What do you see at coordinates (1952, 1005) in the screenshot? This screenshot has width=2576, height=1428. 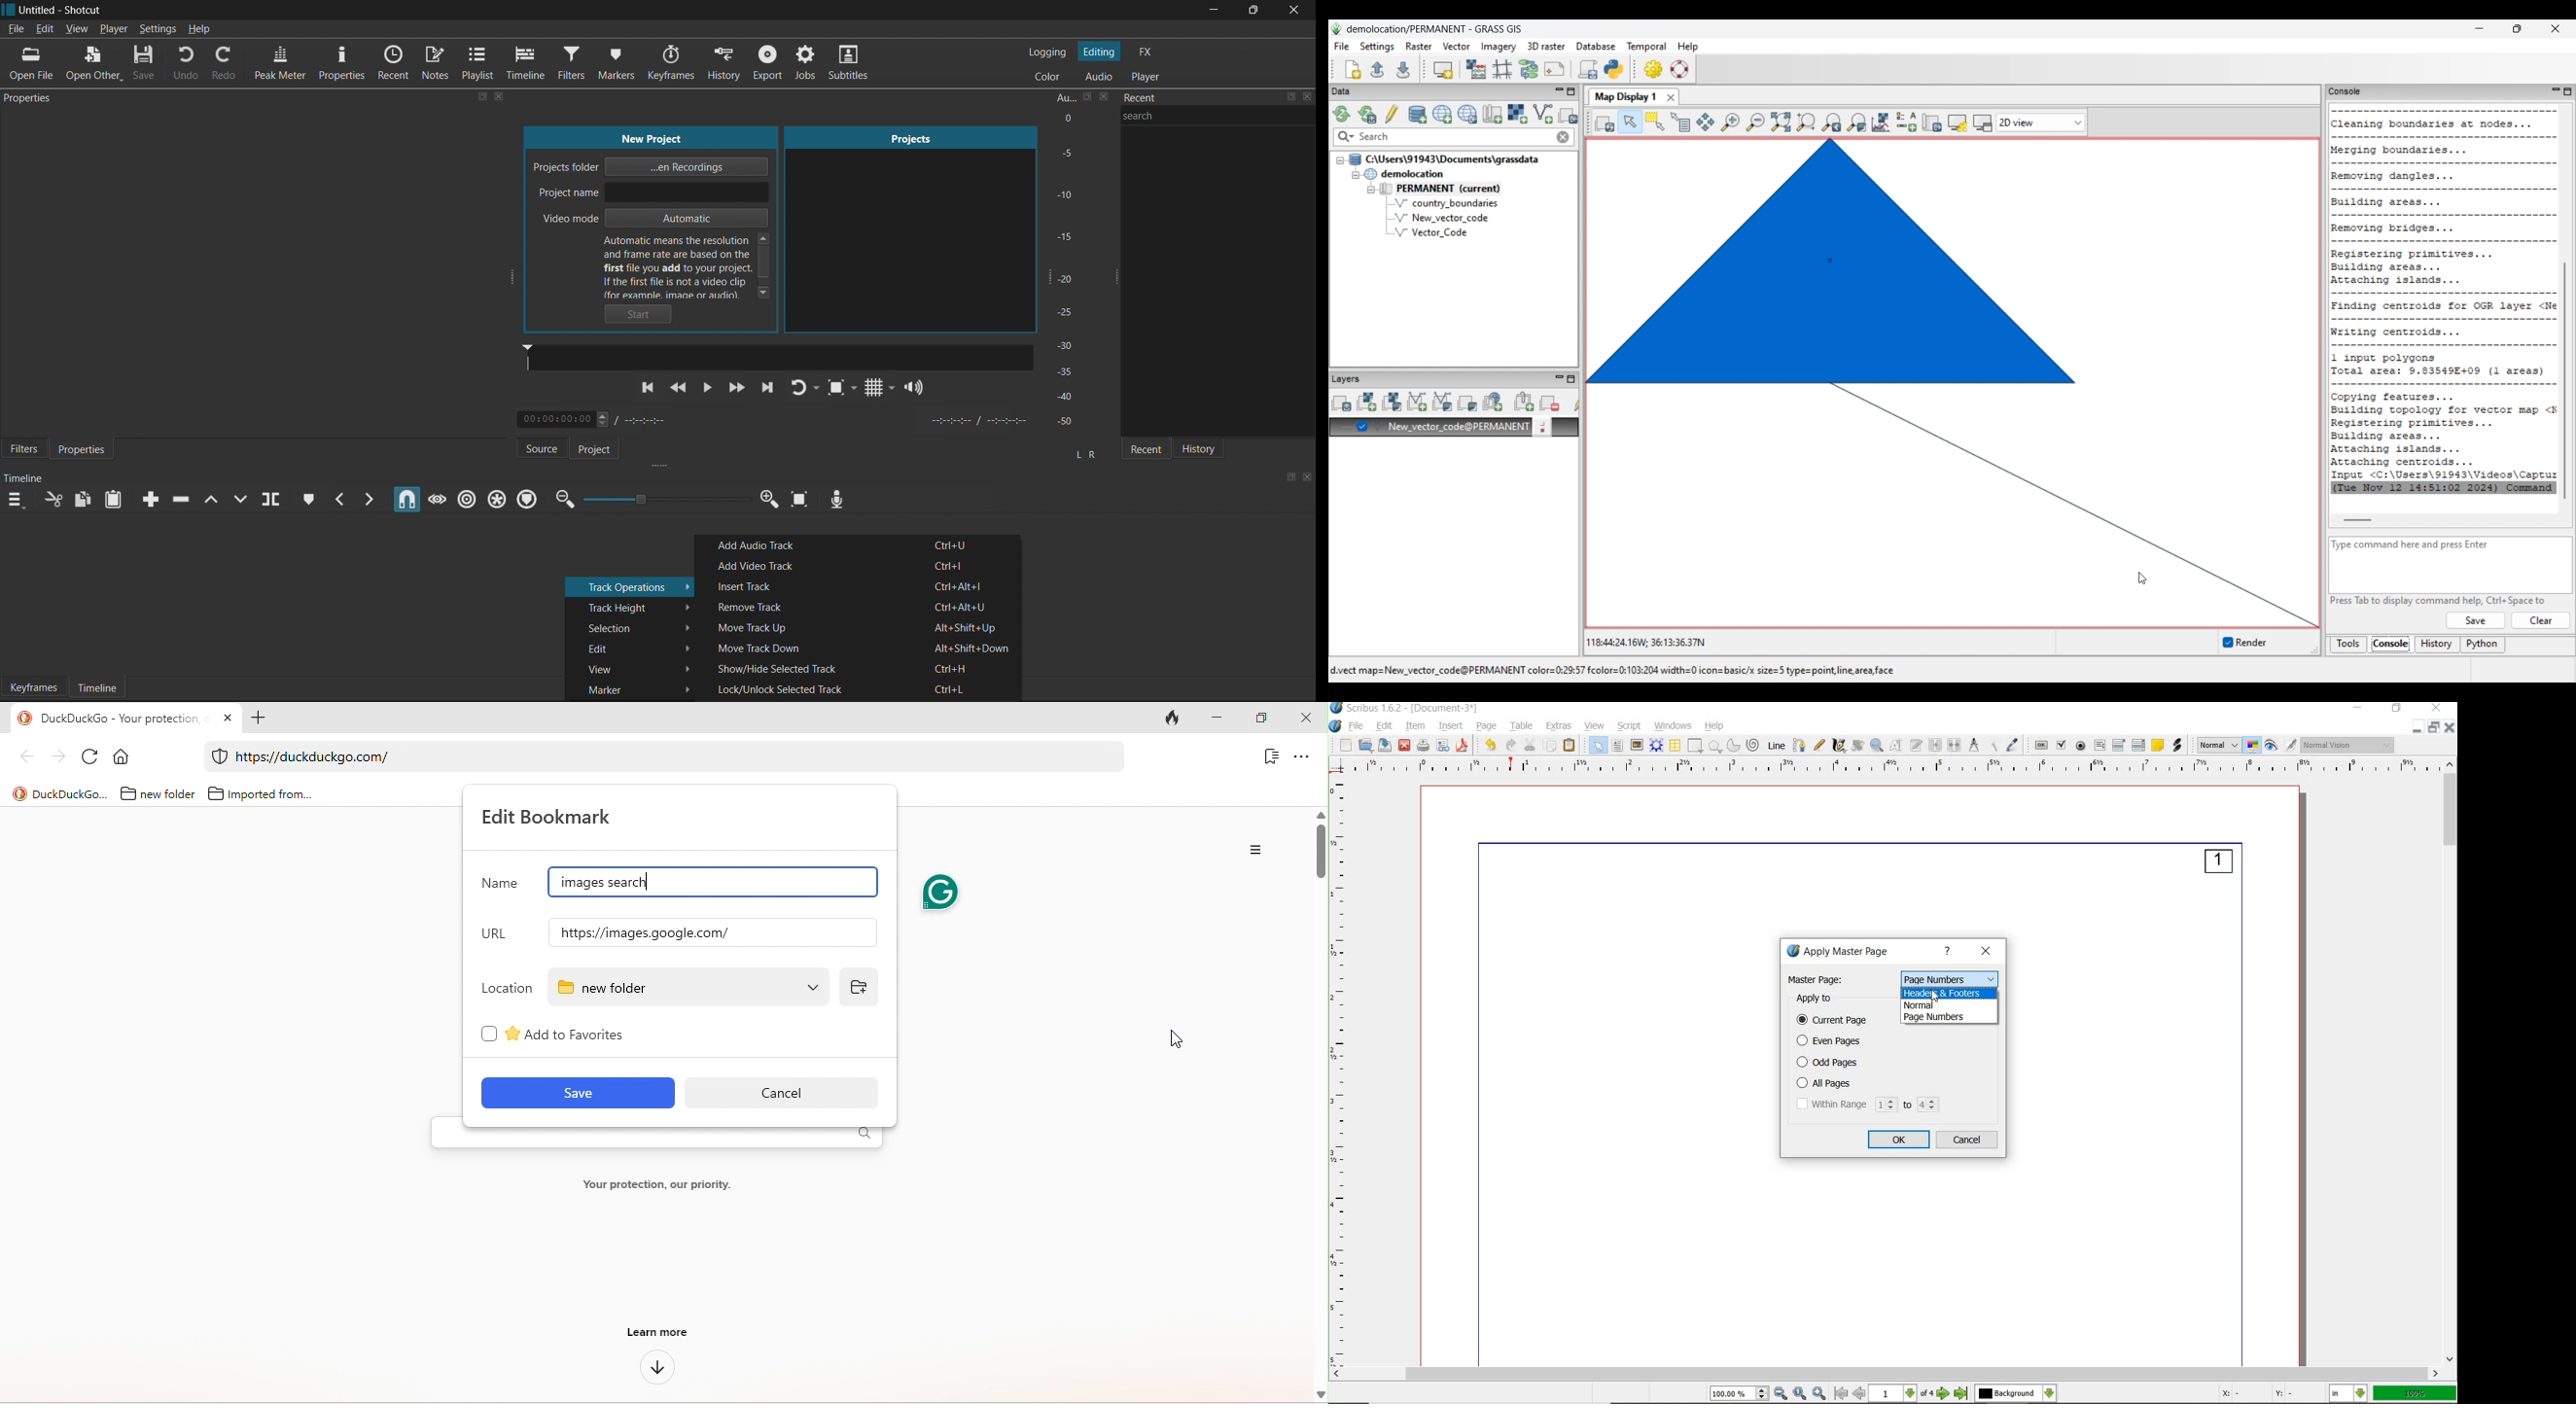 I see `normal` at bounding box center [1952, 1005].